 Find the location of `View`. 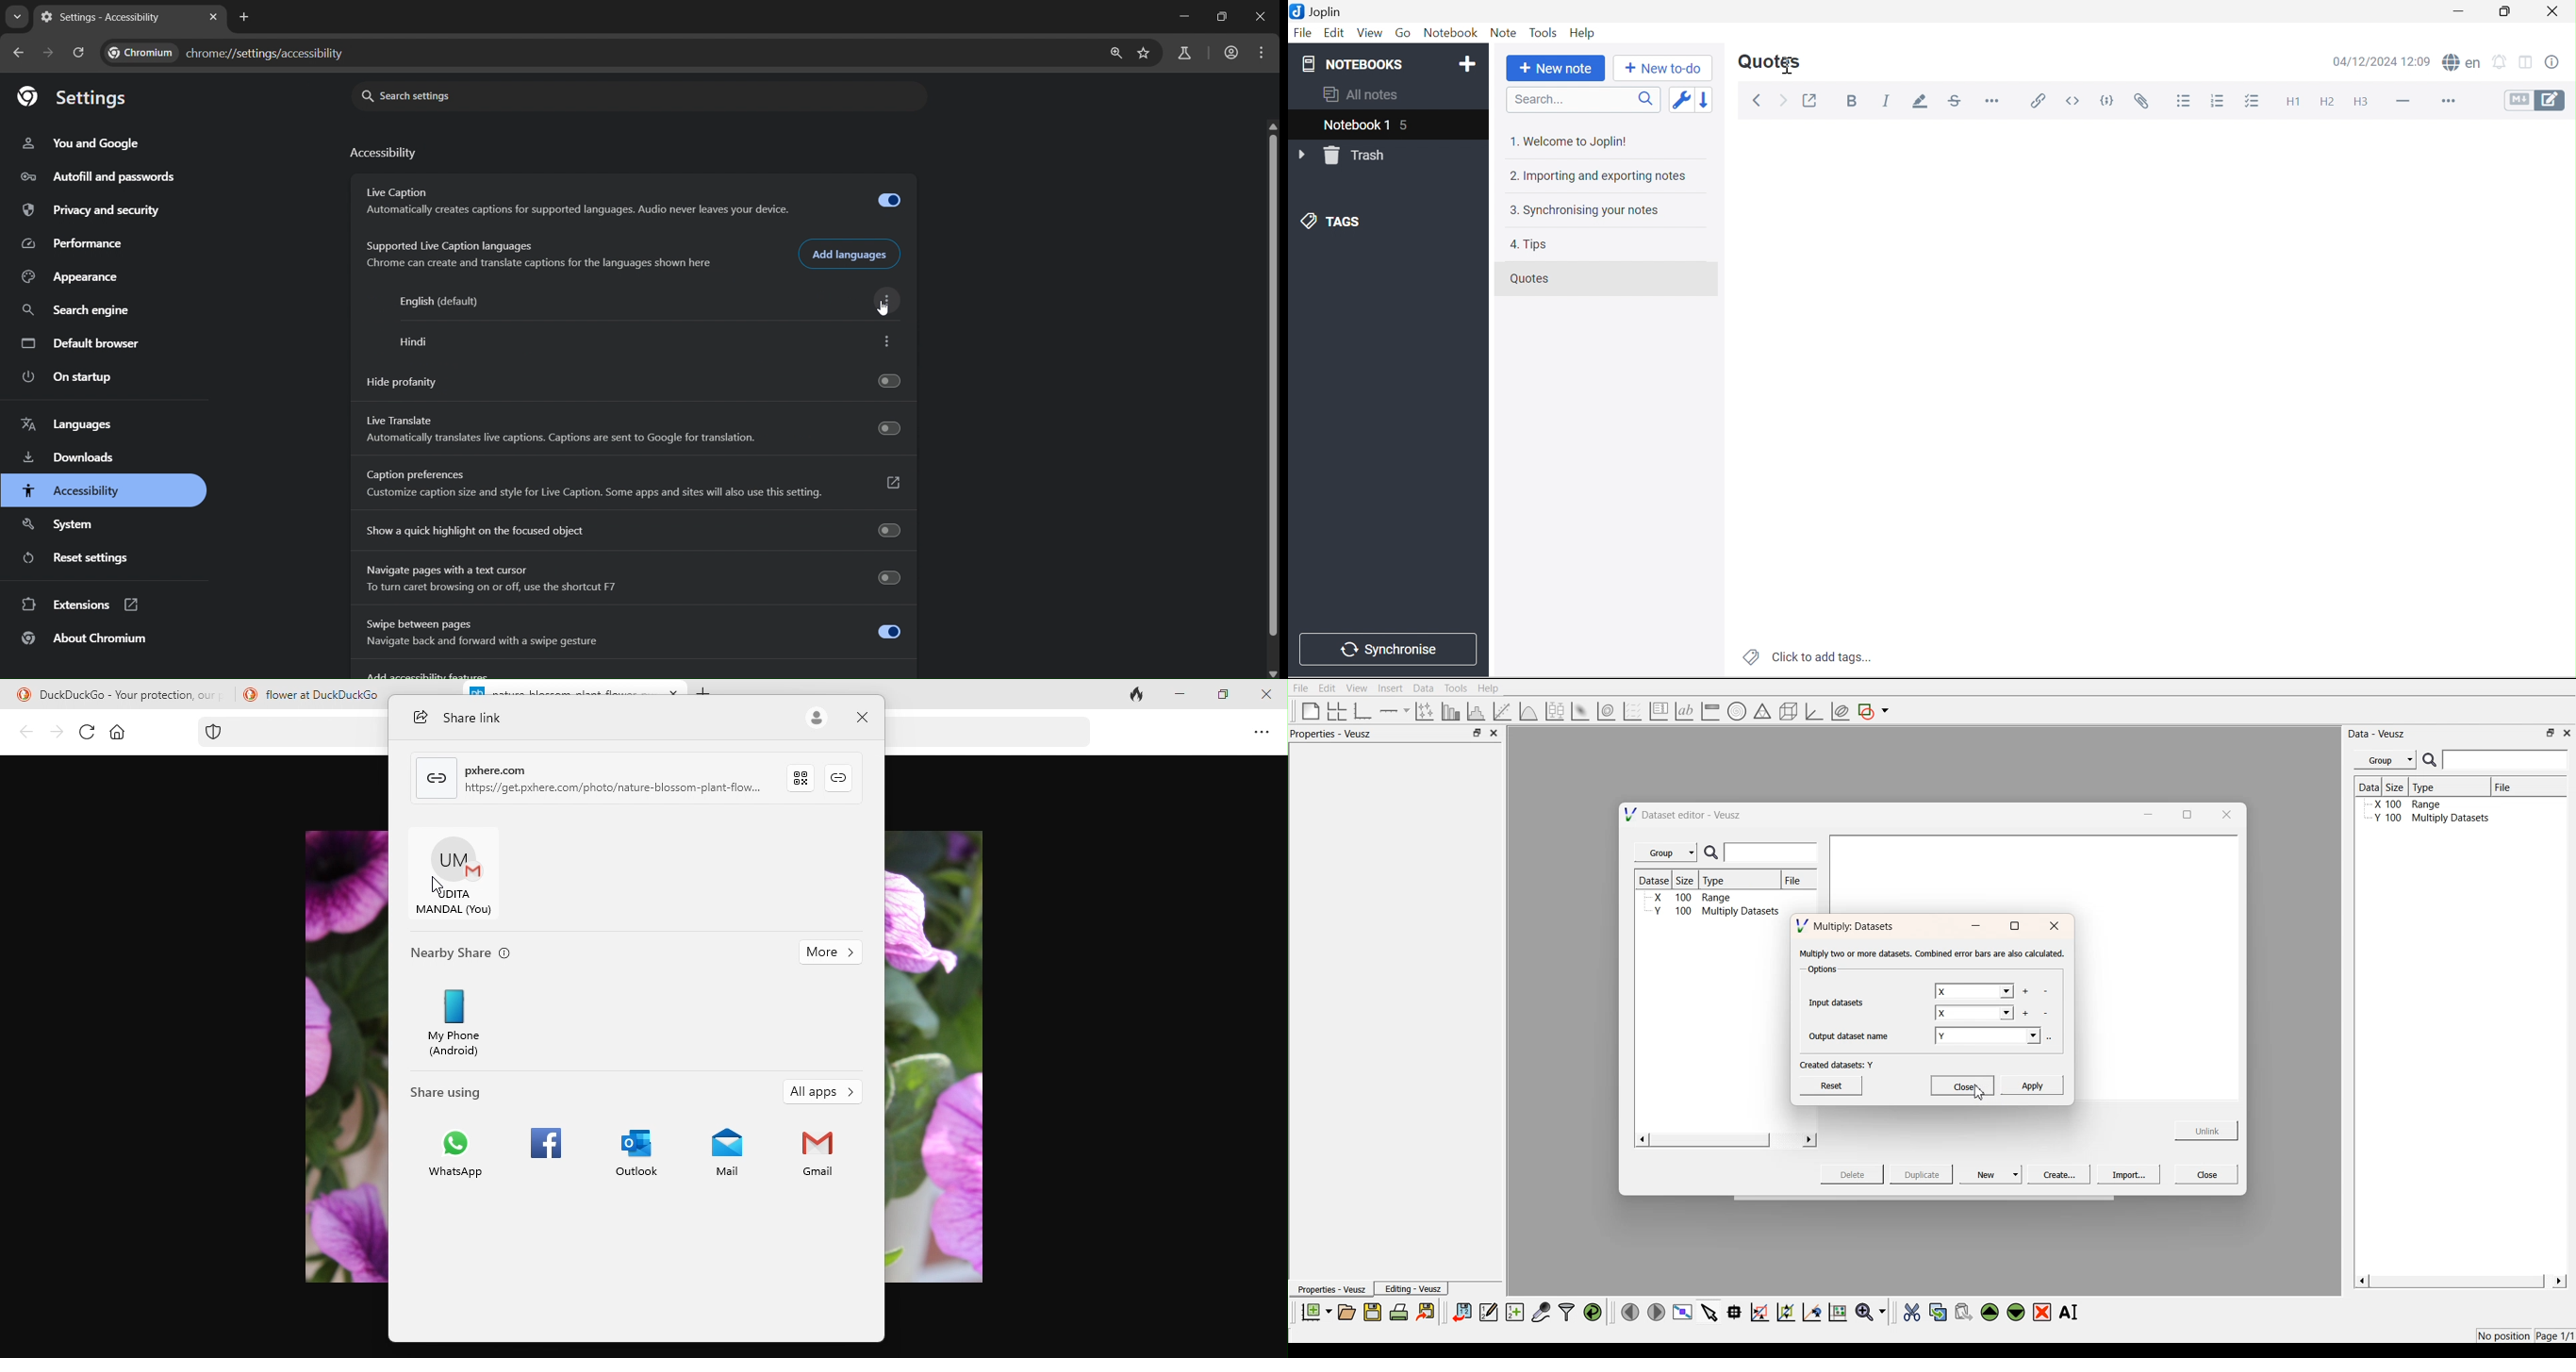

View is located at coordinates (1371, 33).